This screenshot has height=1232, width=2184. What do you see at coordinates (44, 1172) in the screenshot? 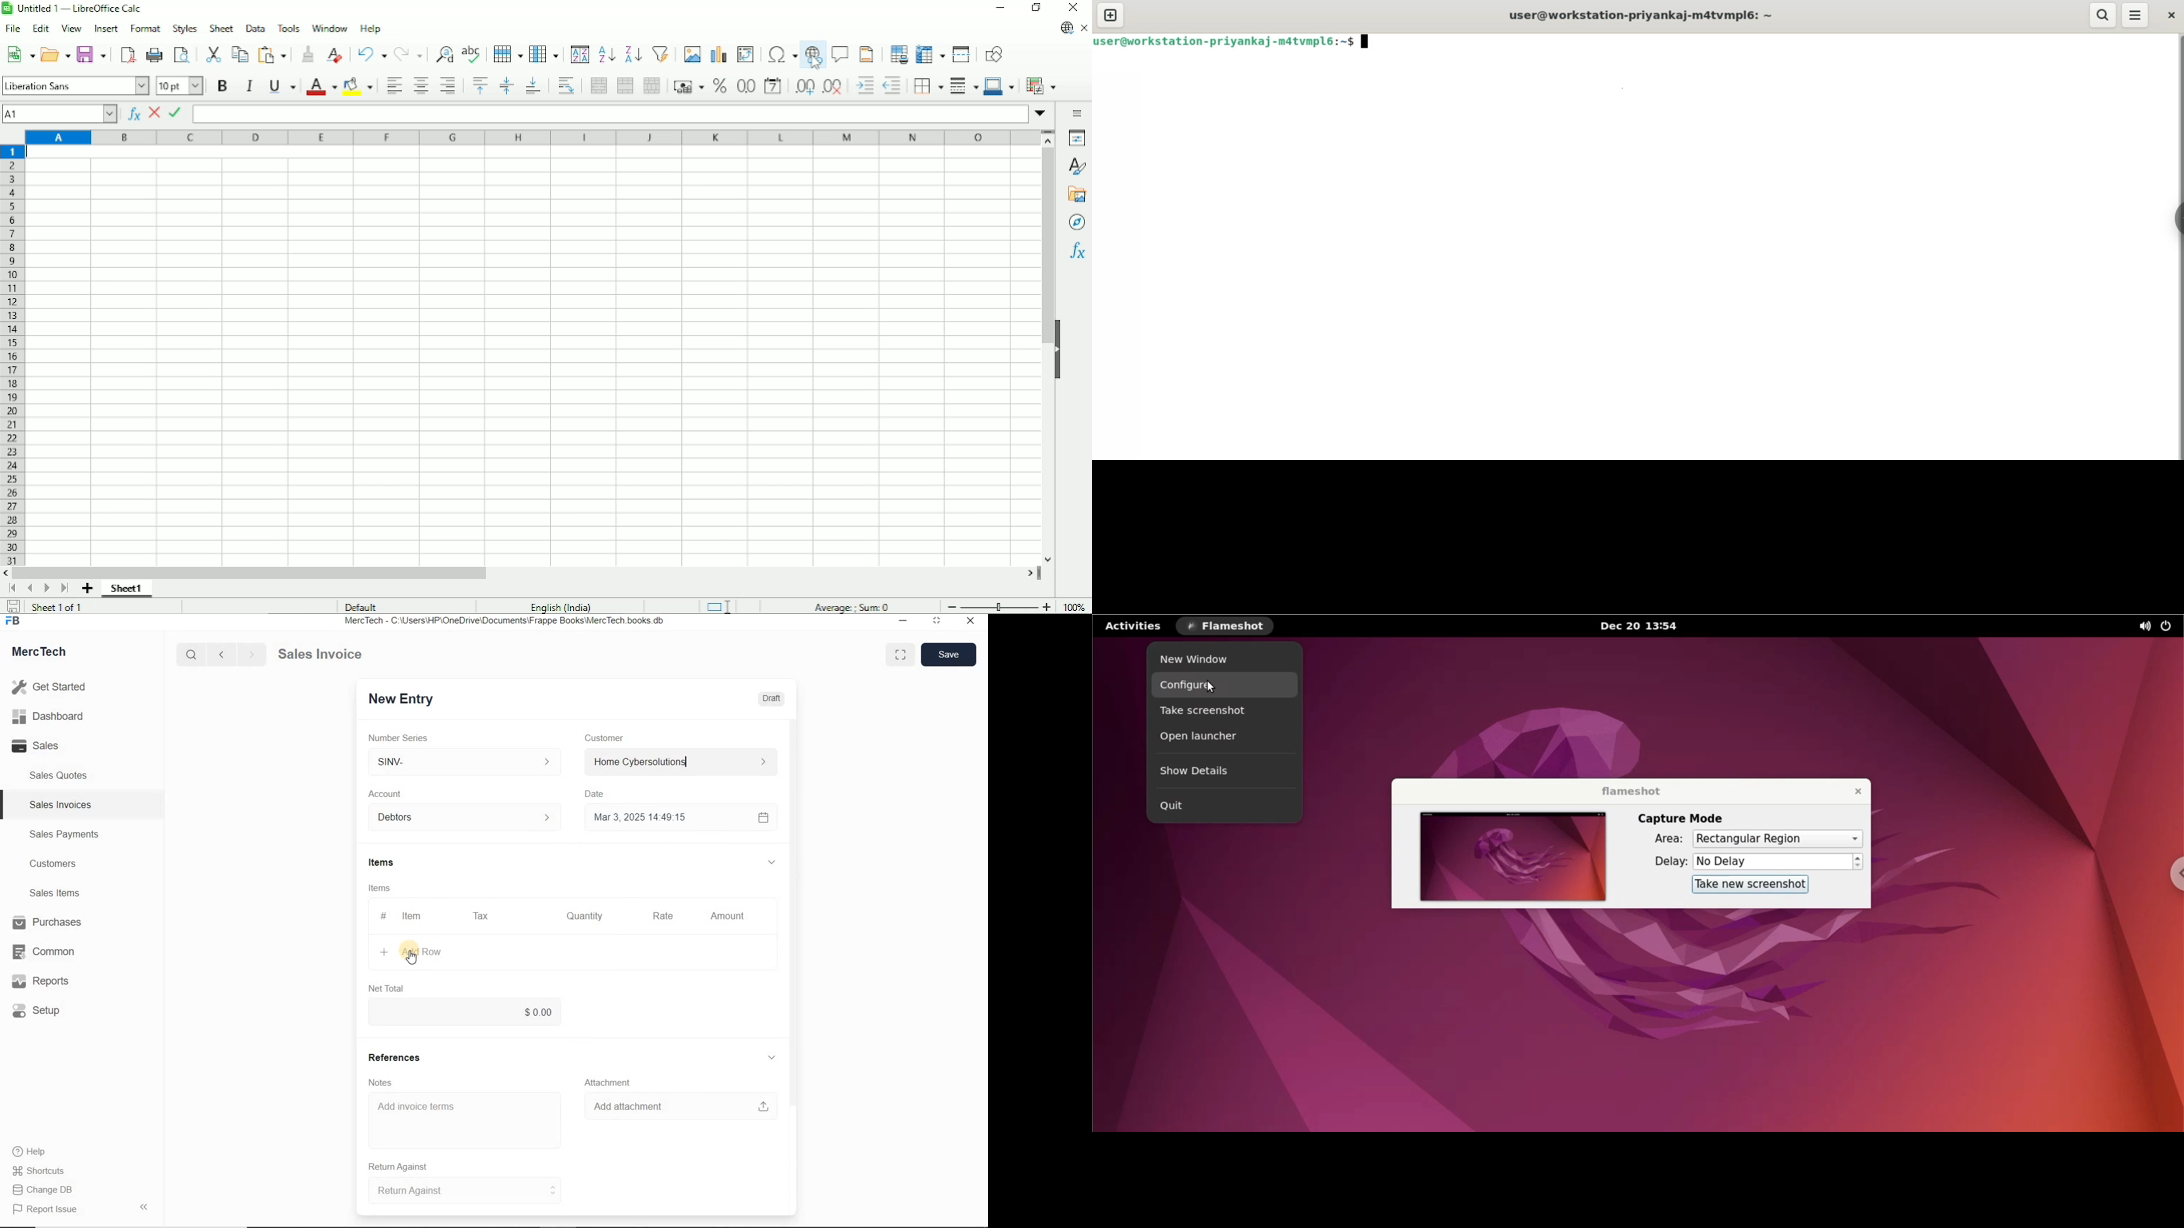
I see `Shortcuts` at bounding box center [44, 1172].